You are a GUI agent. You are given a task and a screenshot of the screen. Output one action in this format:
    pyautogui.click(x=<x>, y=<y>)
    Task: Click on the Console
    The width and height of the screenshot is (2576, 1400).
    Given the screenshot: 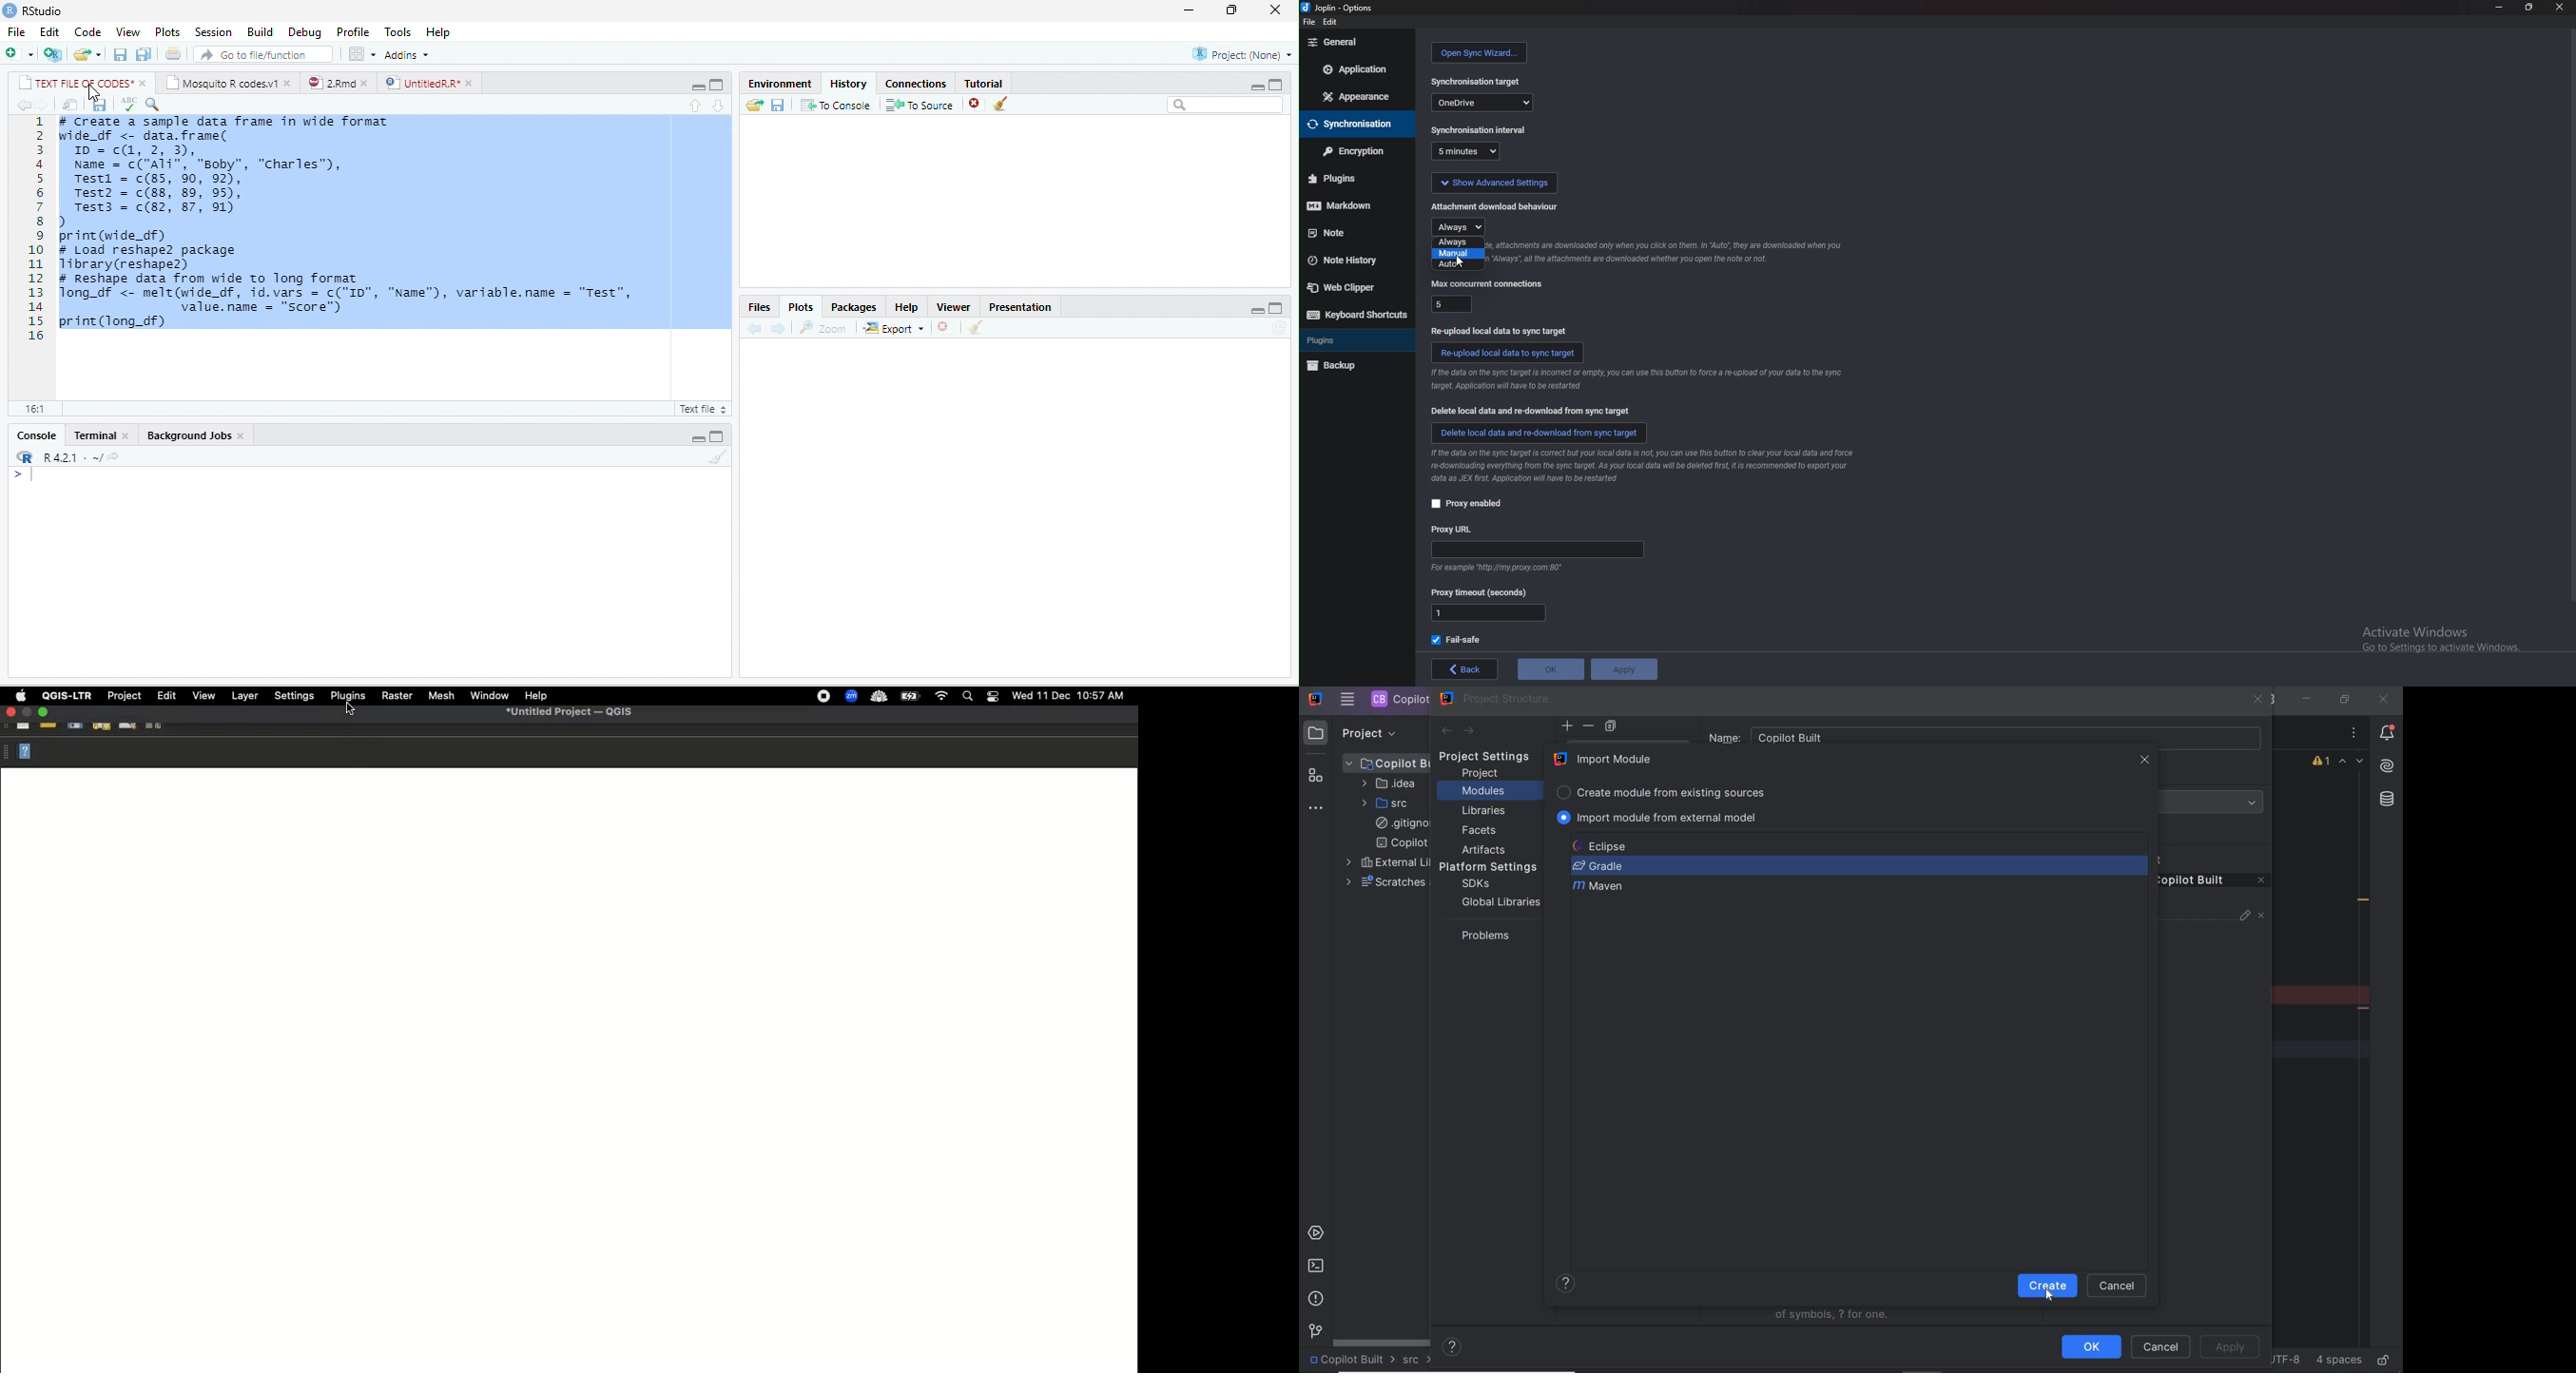 What is the action you would take?
    pyautogui.click(x=36, y=435)
    